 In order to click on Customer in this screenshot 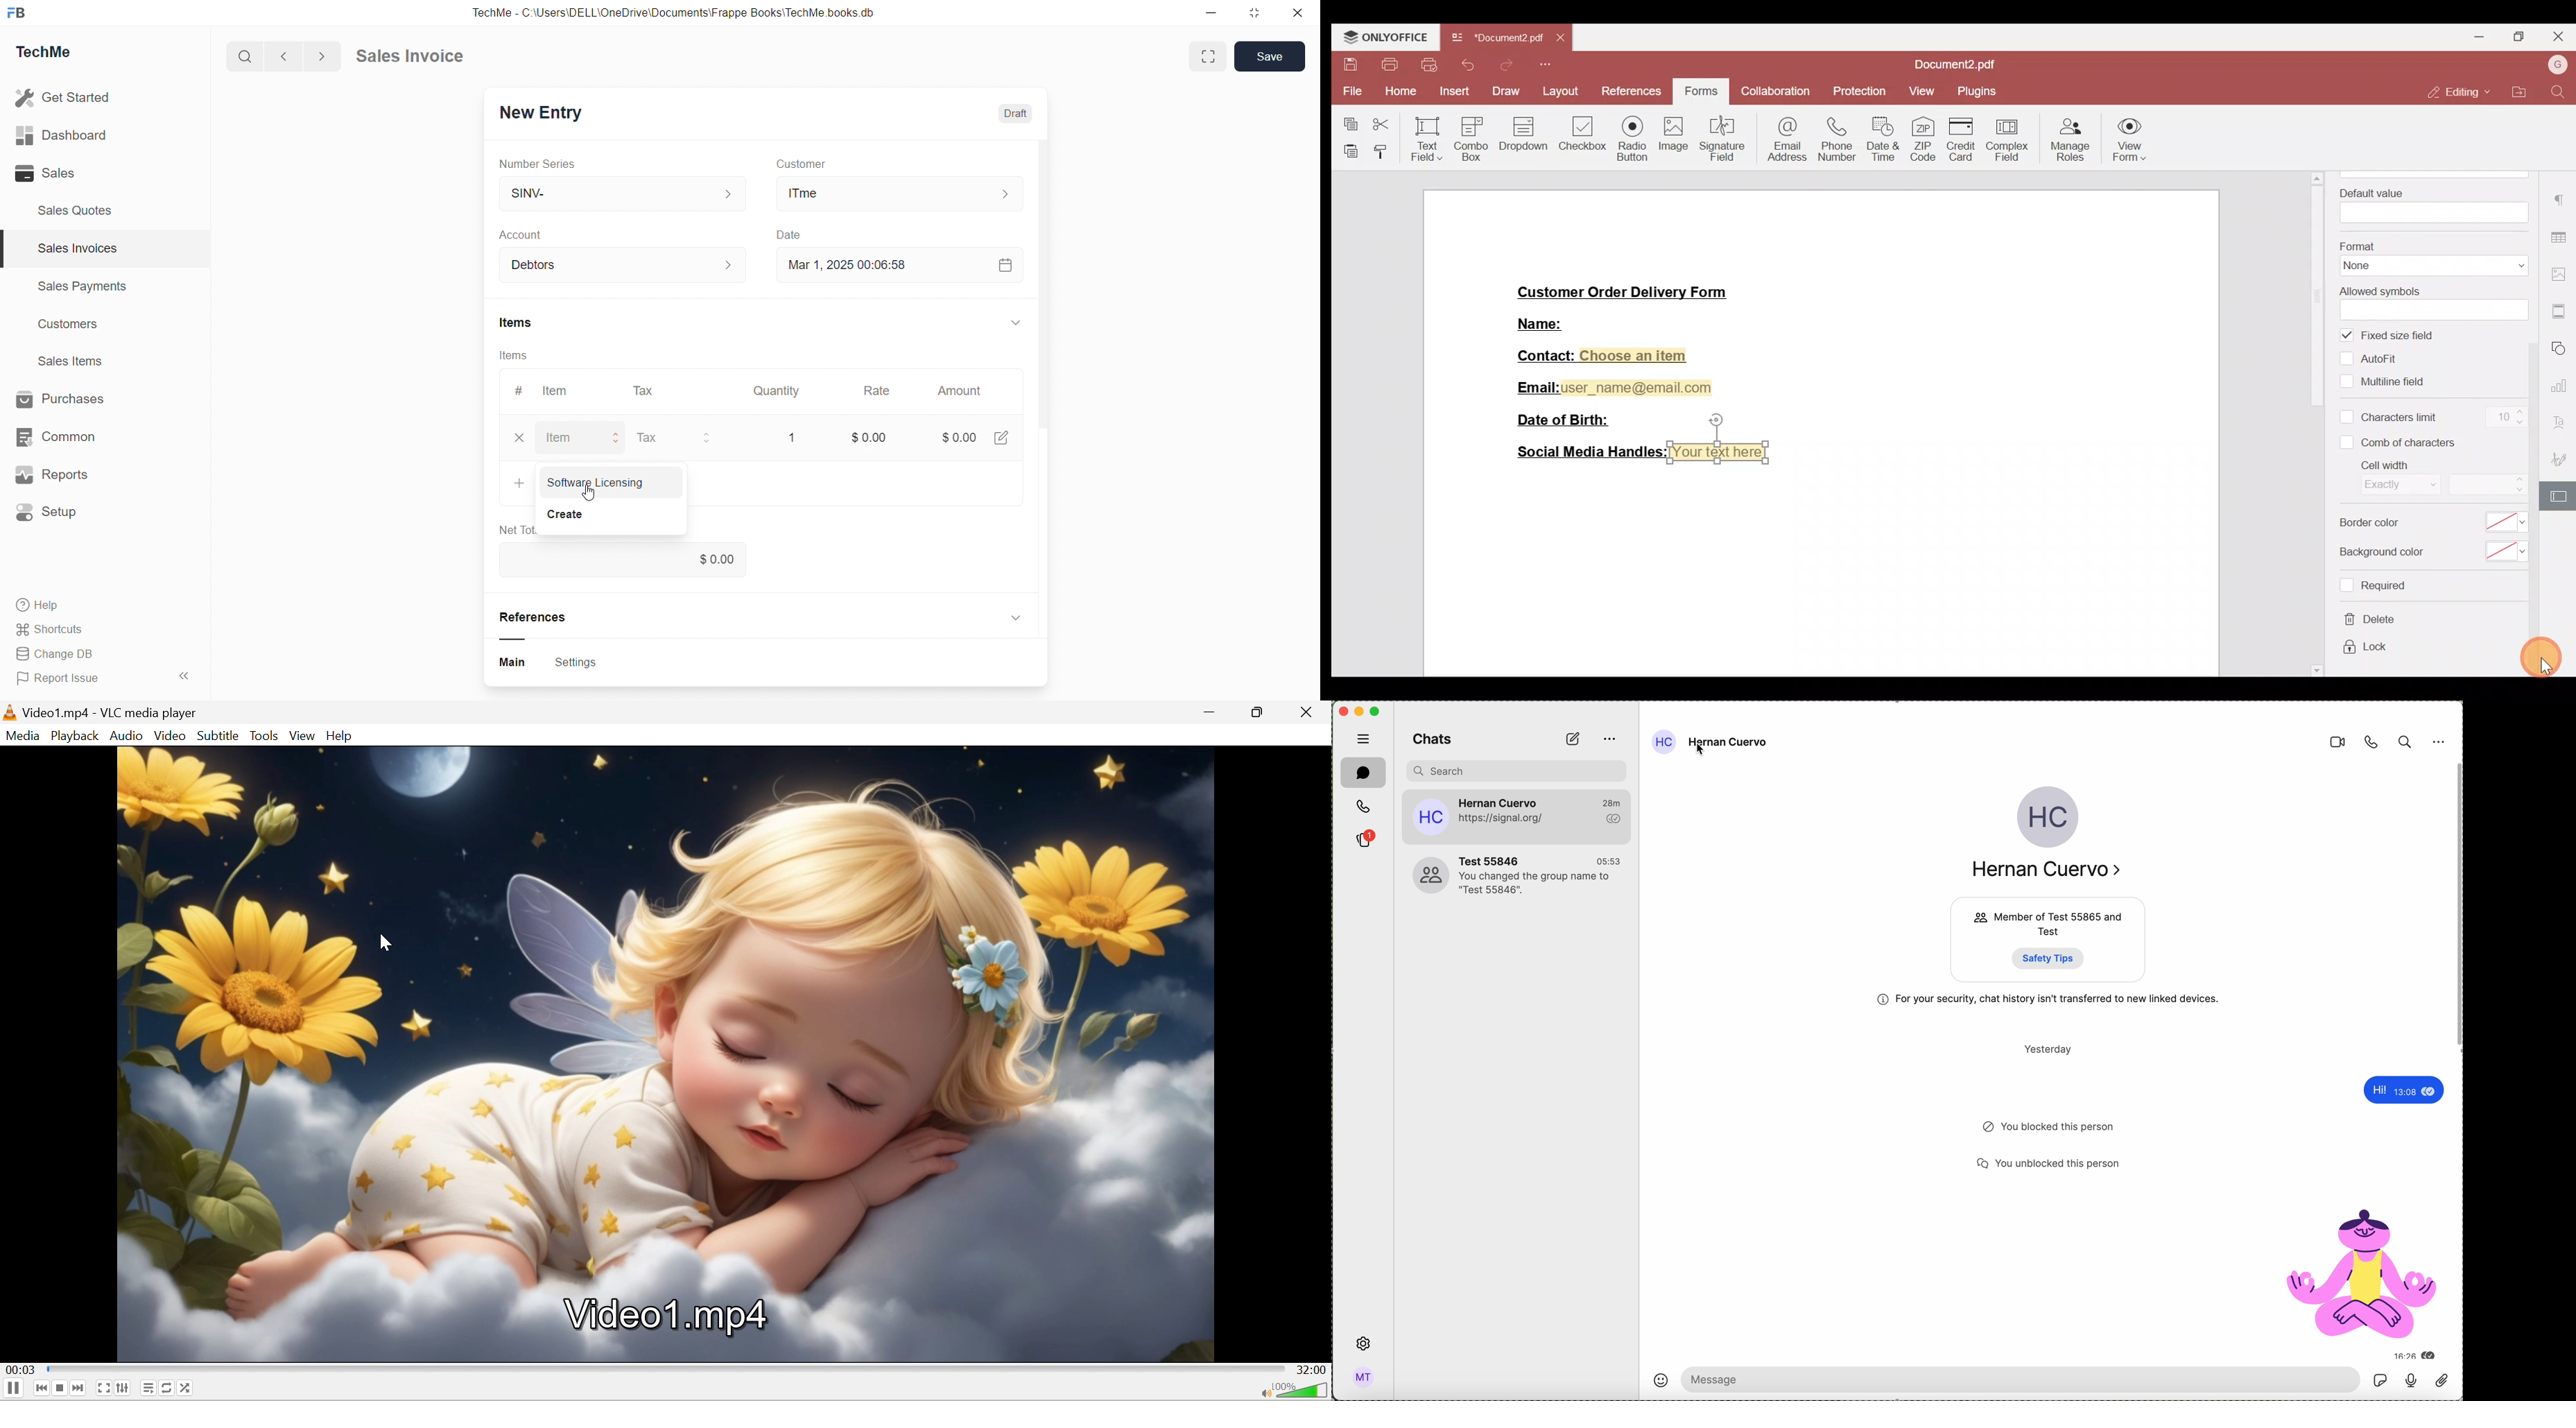, I will do `click(820, 164)`.